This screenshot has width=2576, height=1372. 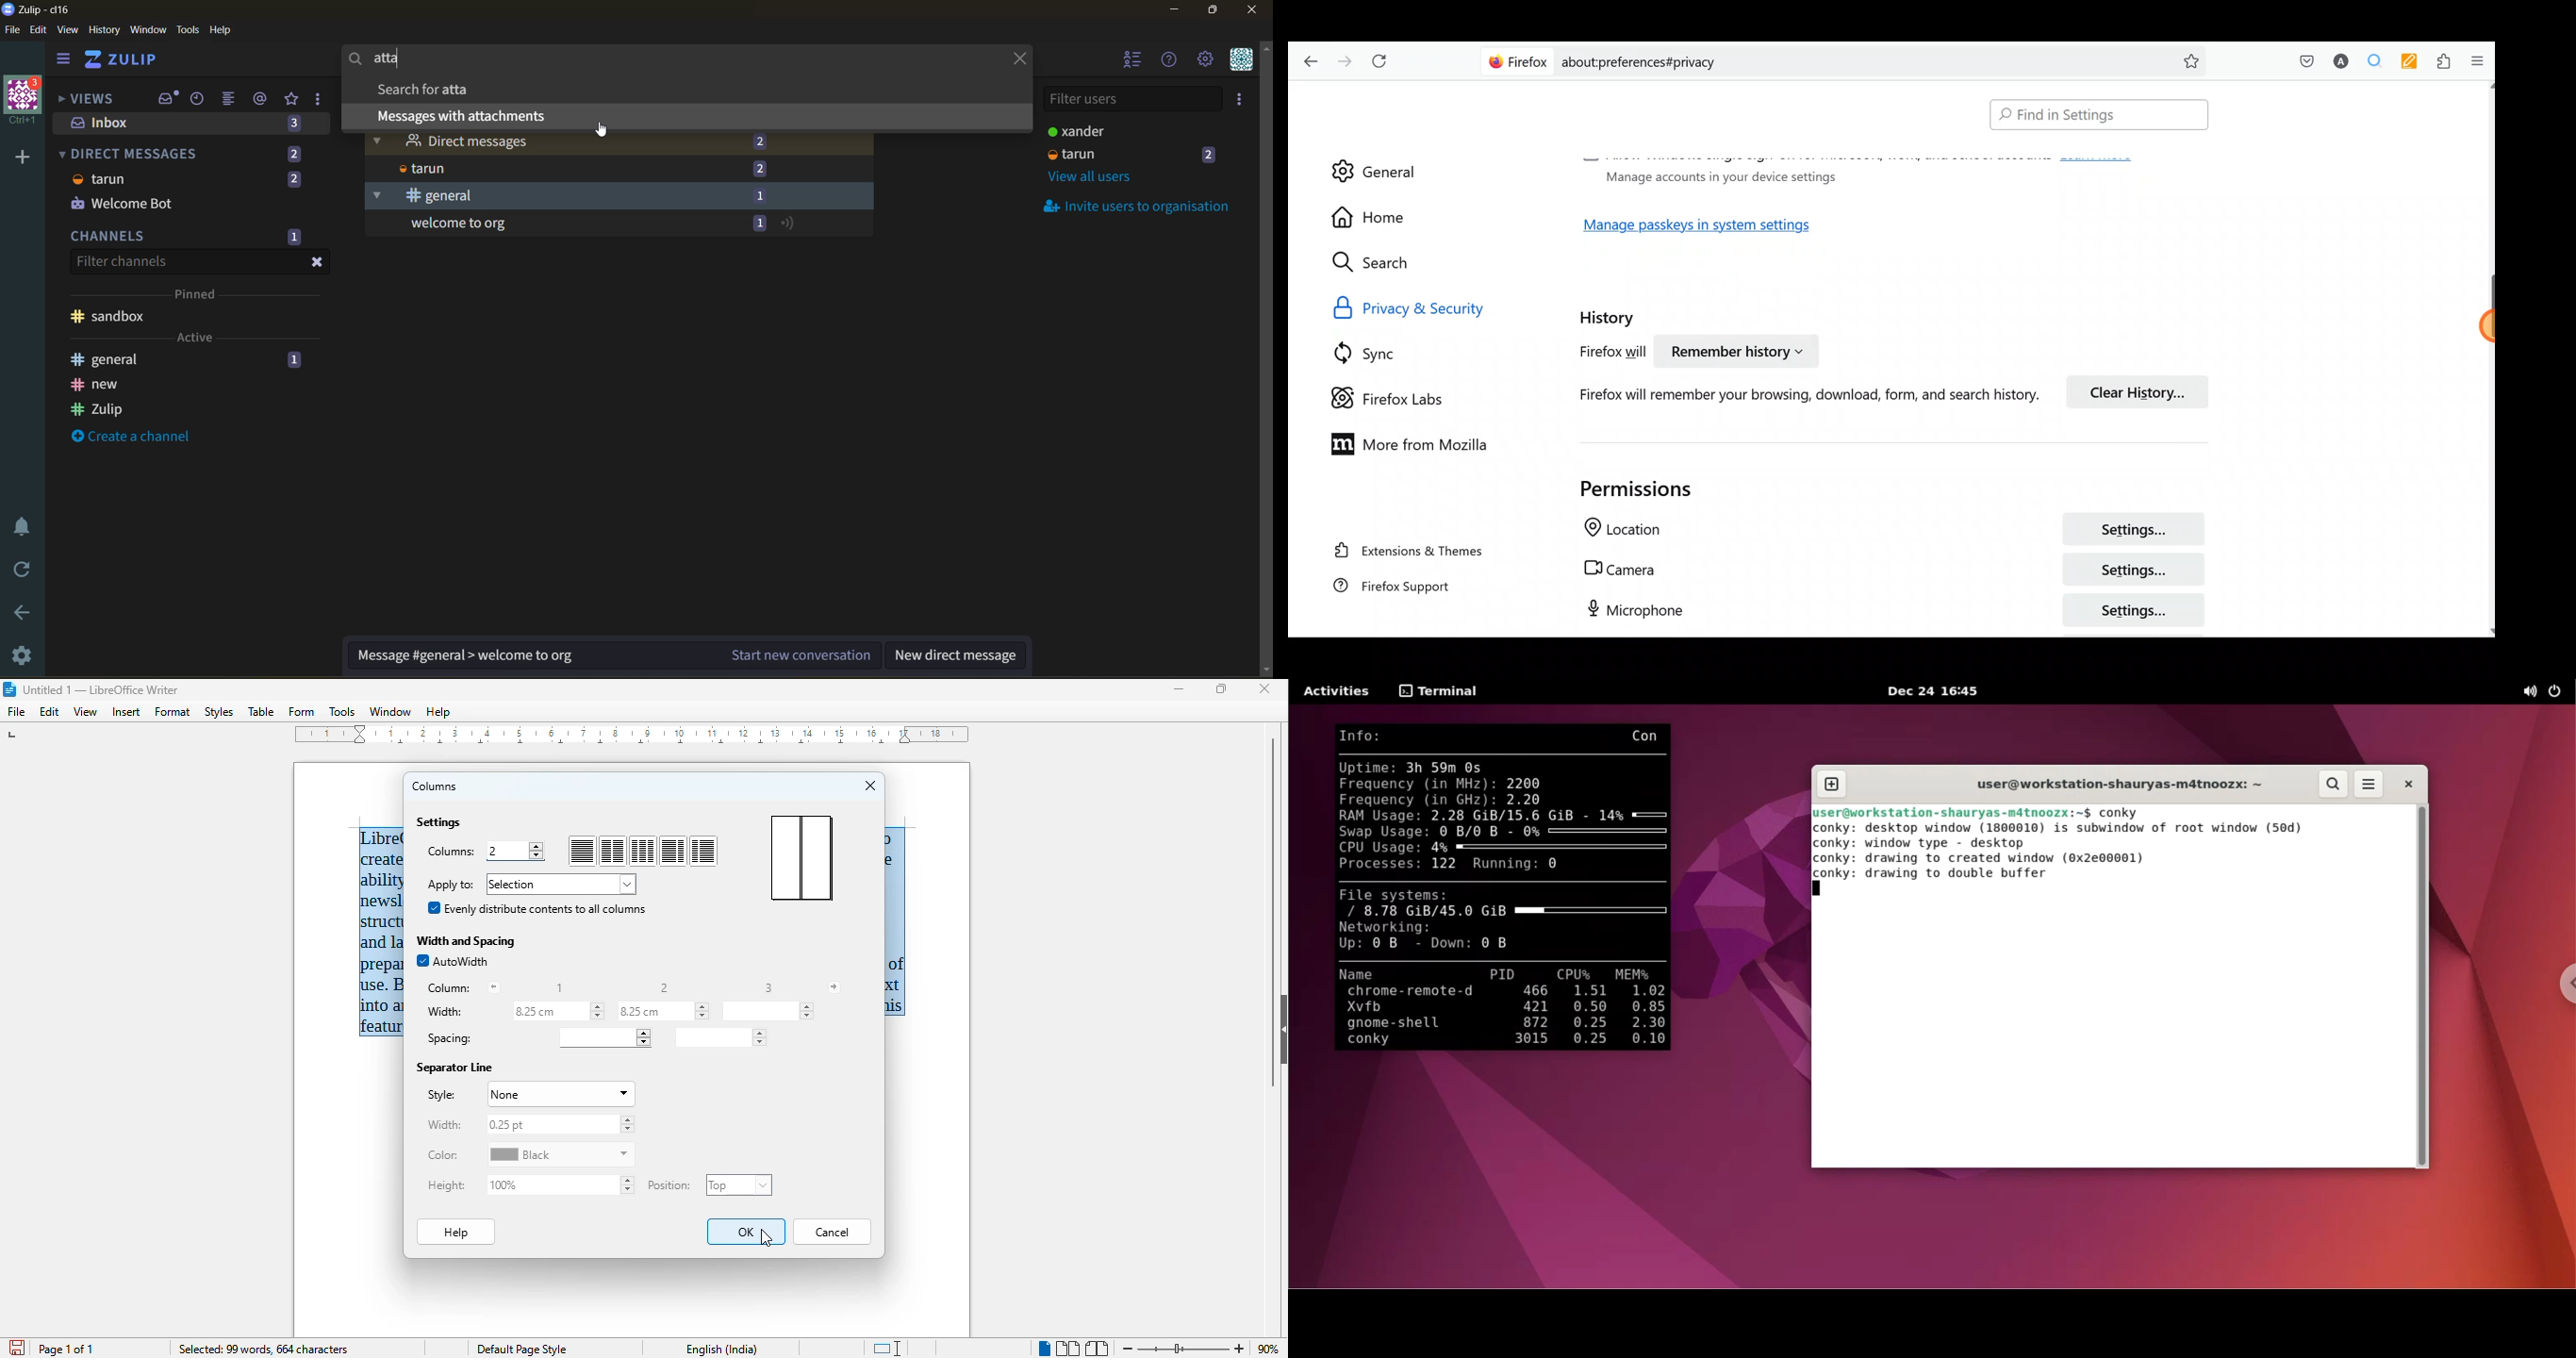 What do you see at coordinates (1254, 10) in the screenshot?
I see `close` at bounding box center [1254, 10].